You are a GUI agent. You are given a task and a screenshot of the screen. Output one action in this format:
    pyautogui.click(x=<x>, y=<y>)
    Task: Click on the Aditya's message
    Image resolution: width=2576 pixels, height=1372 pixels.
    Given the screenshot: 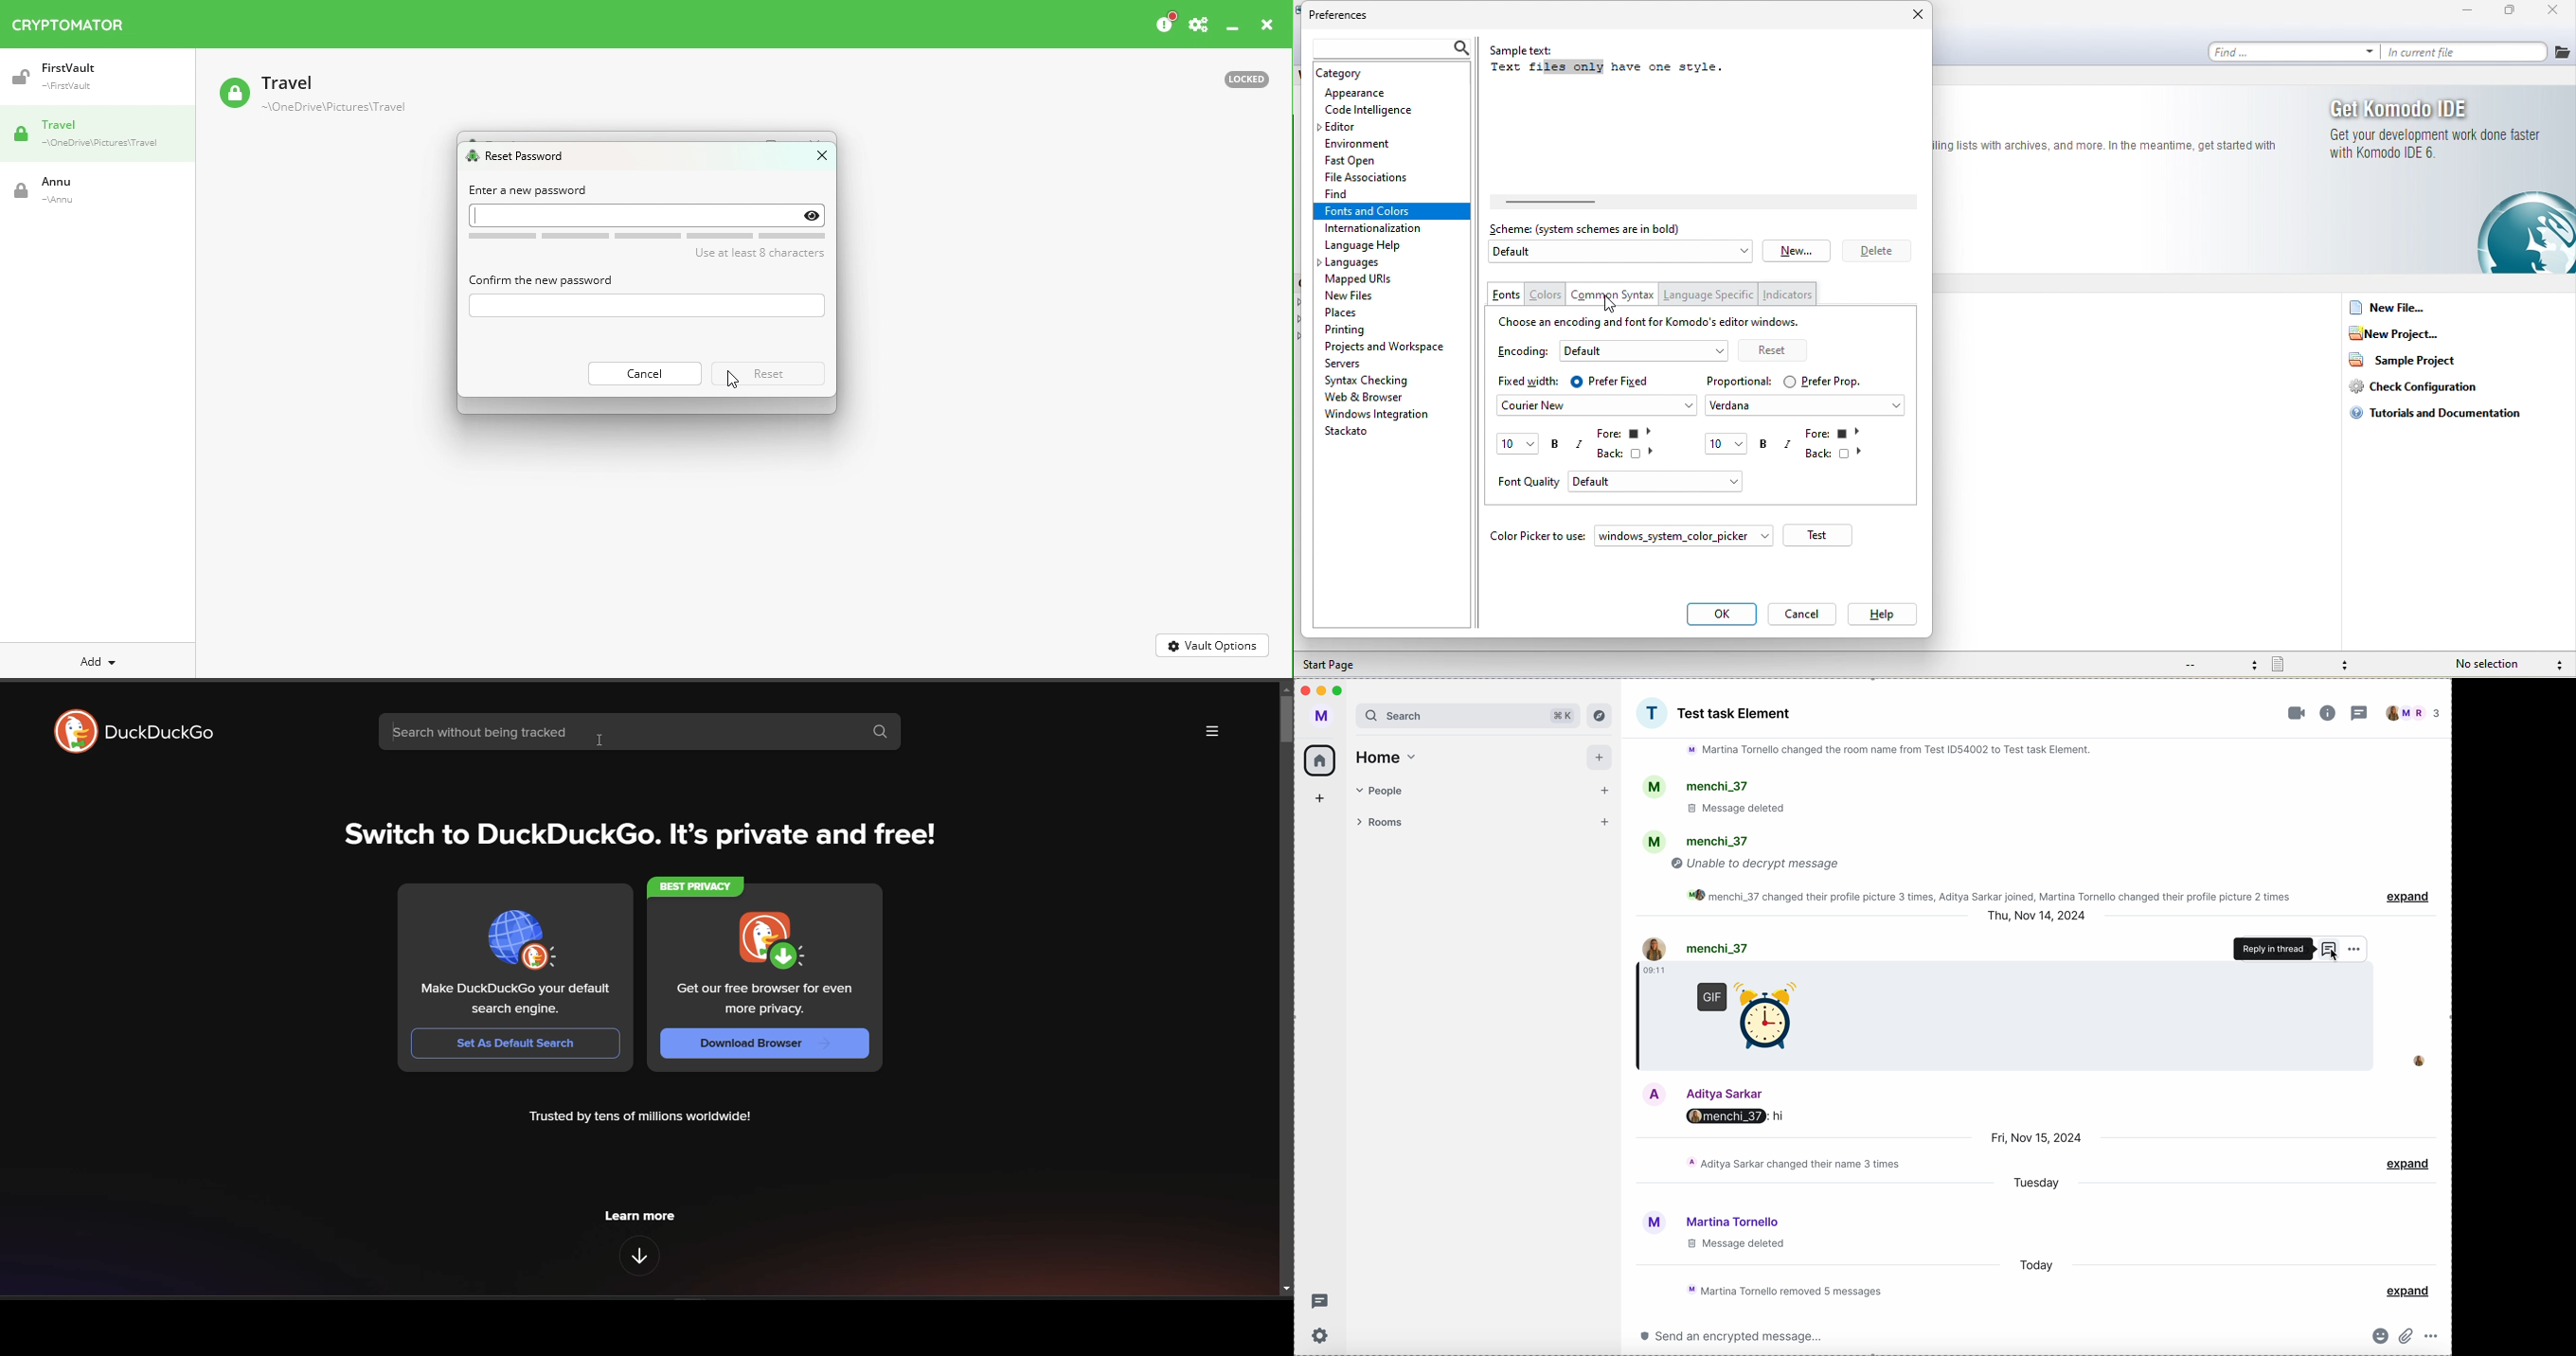 What is the action you would take?
    pyautogui.click(x=1737, y=1118)
    